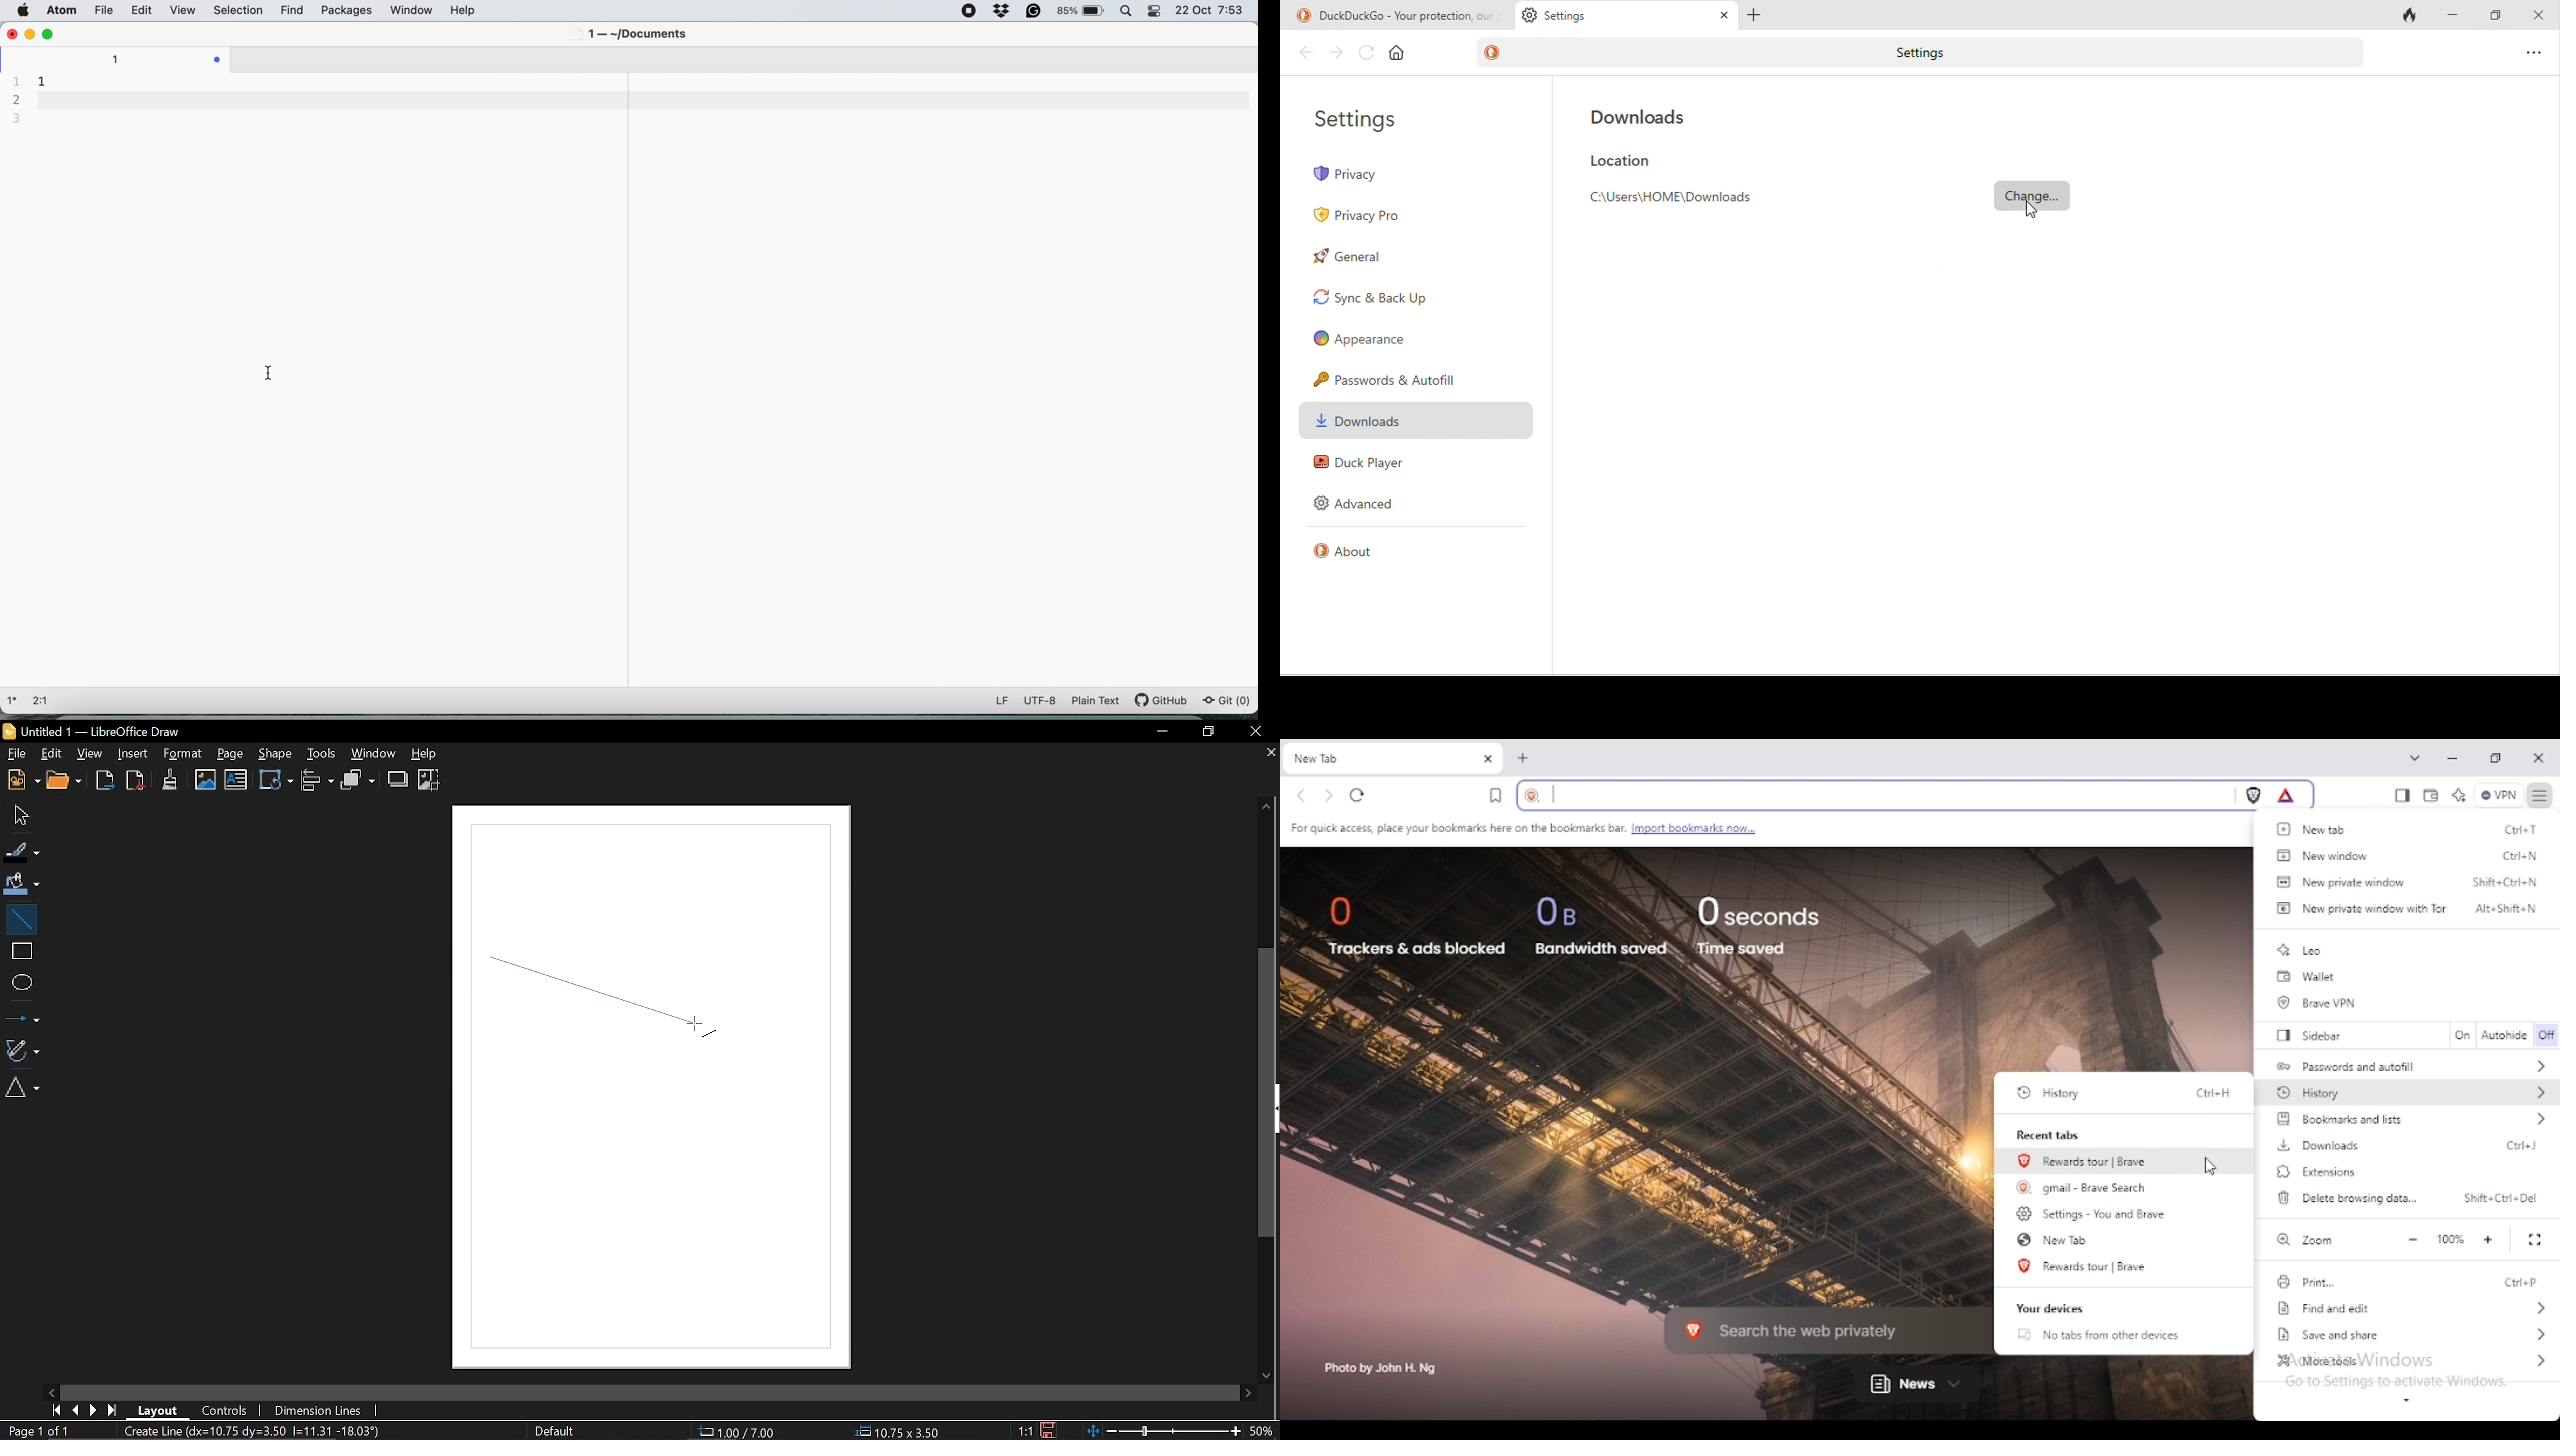 This screenshot has height=1456, width=2576. I want to click on Dimension lines, so click(322, 1409).